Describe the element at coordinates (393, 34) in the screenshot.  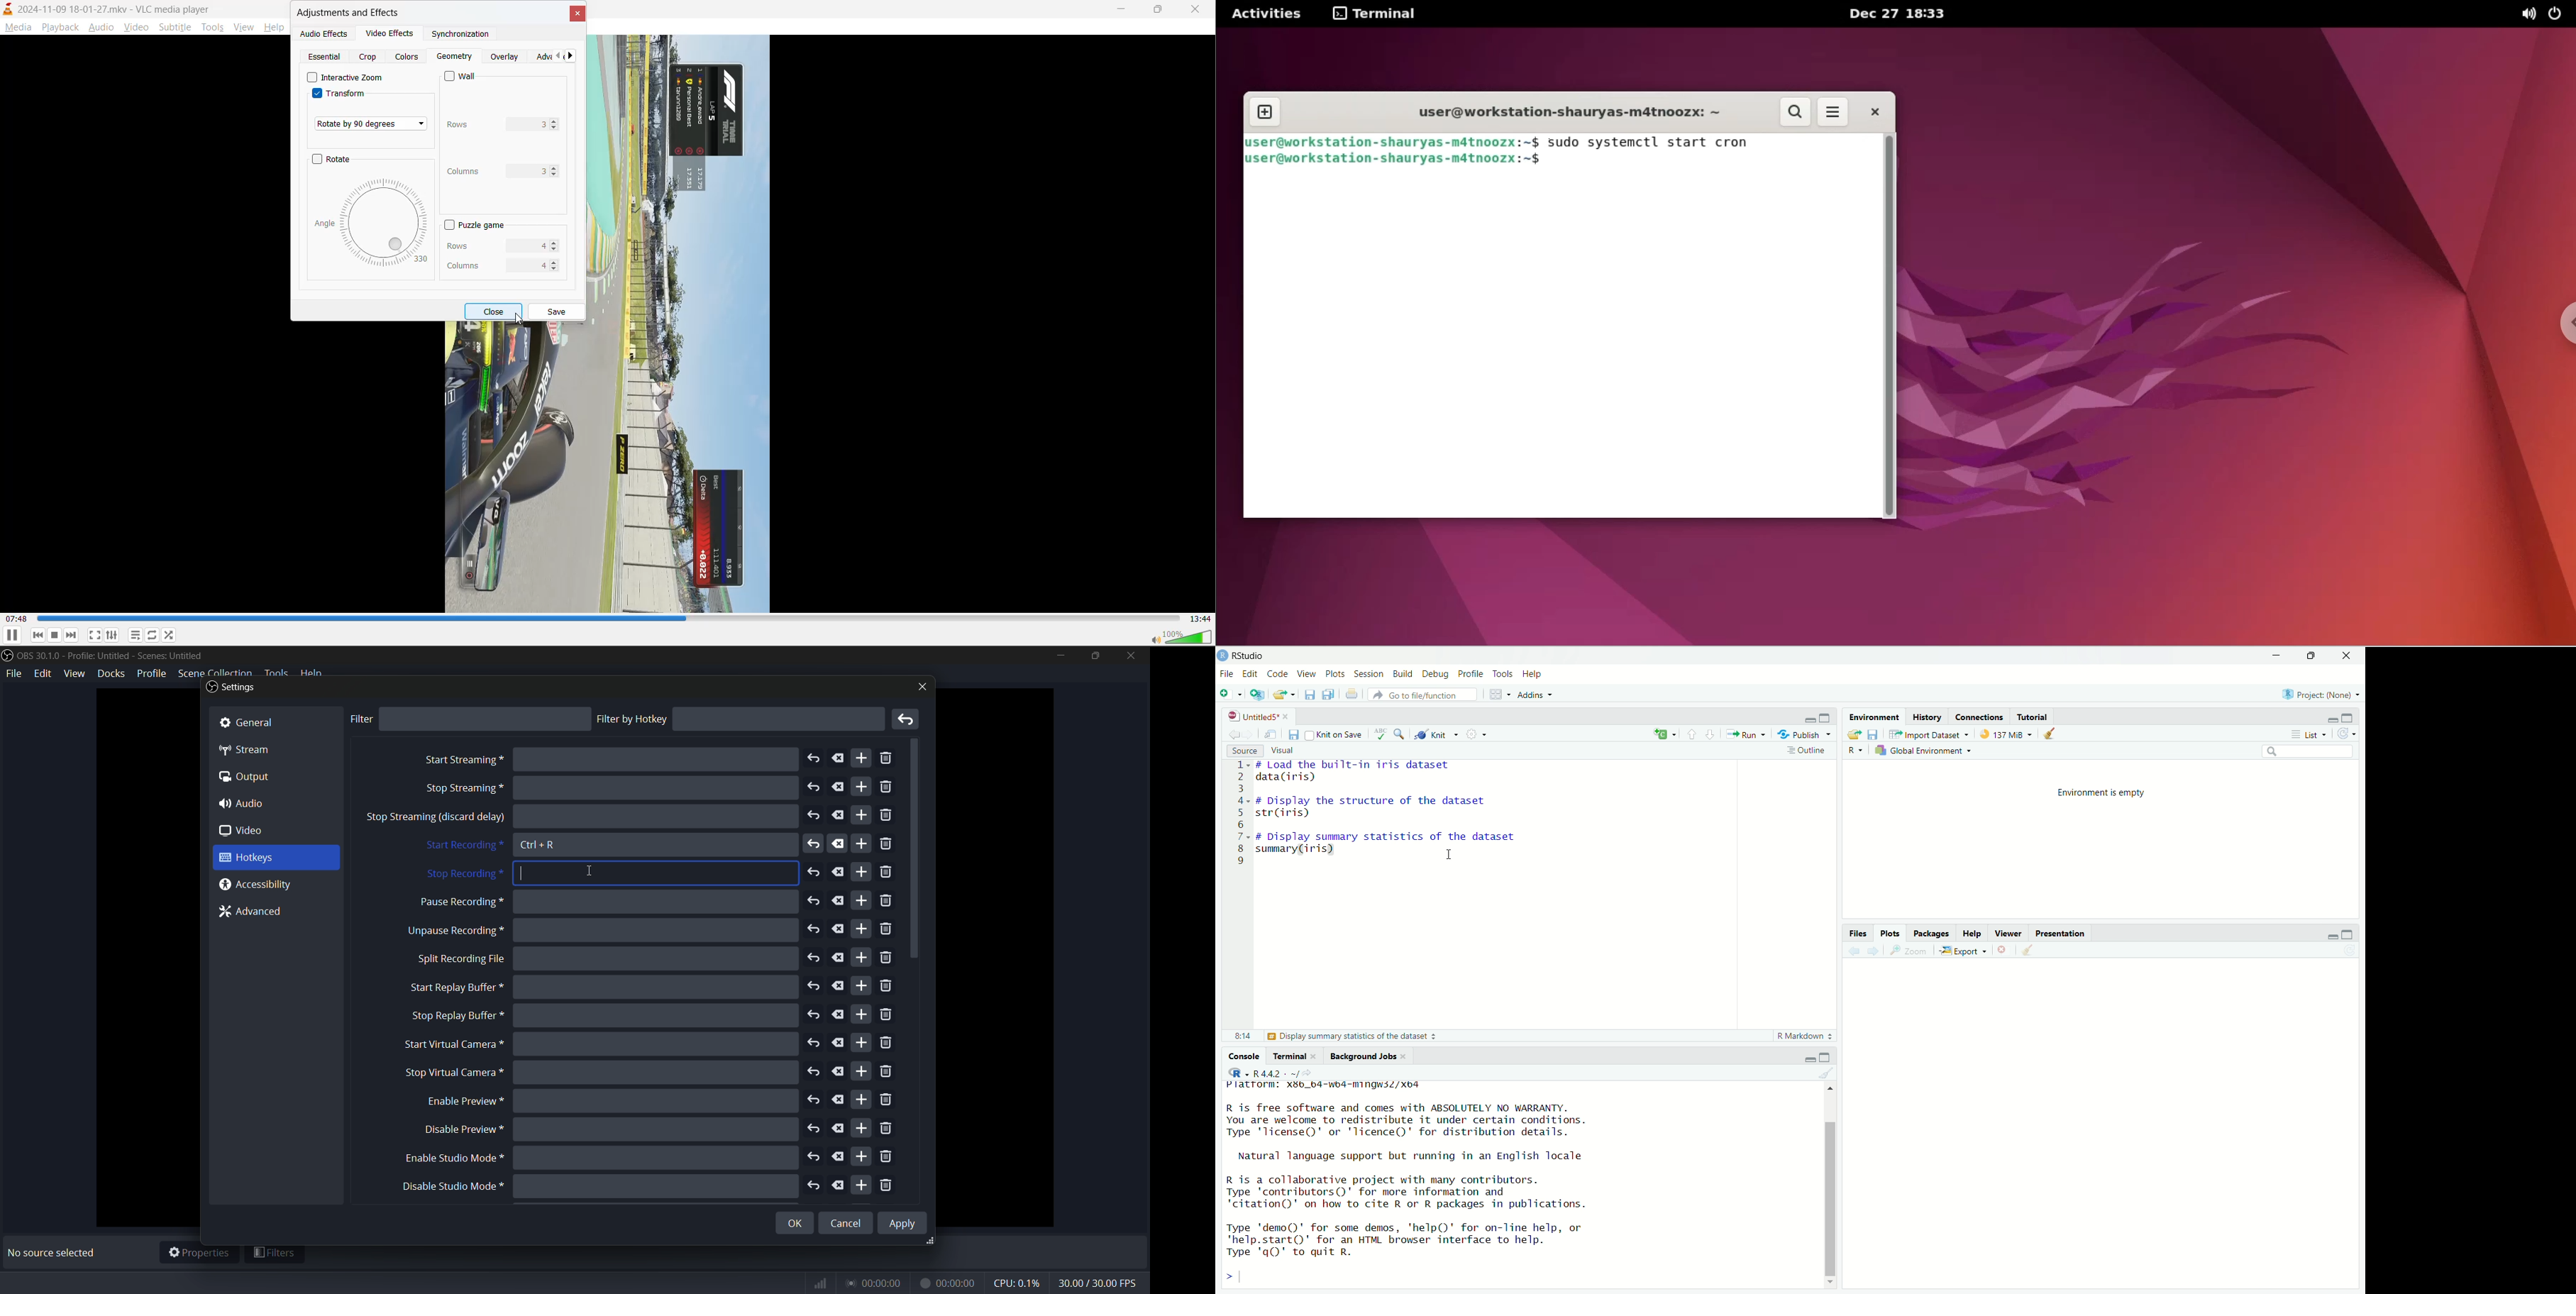
I see `video effects` at that location.